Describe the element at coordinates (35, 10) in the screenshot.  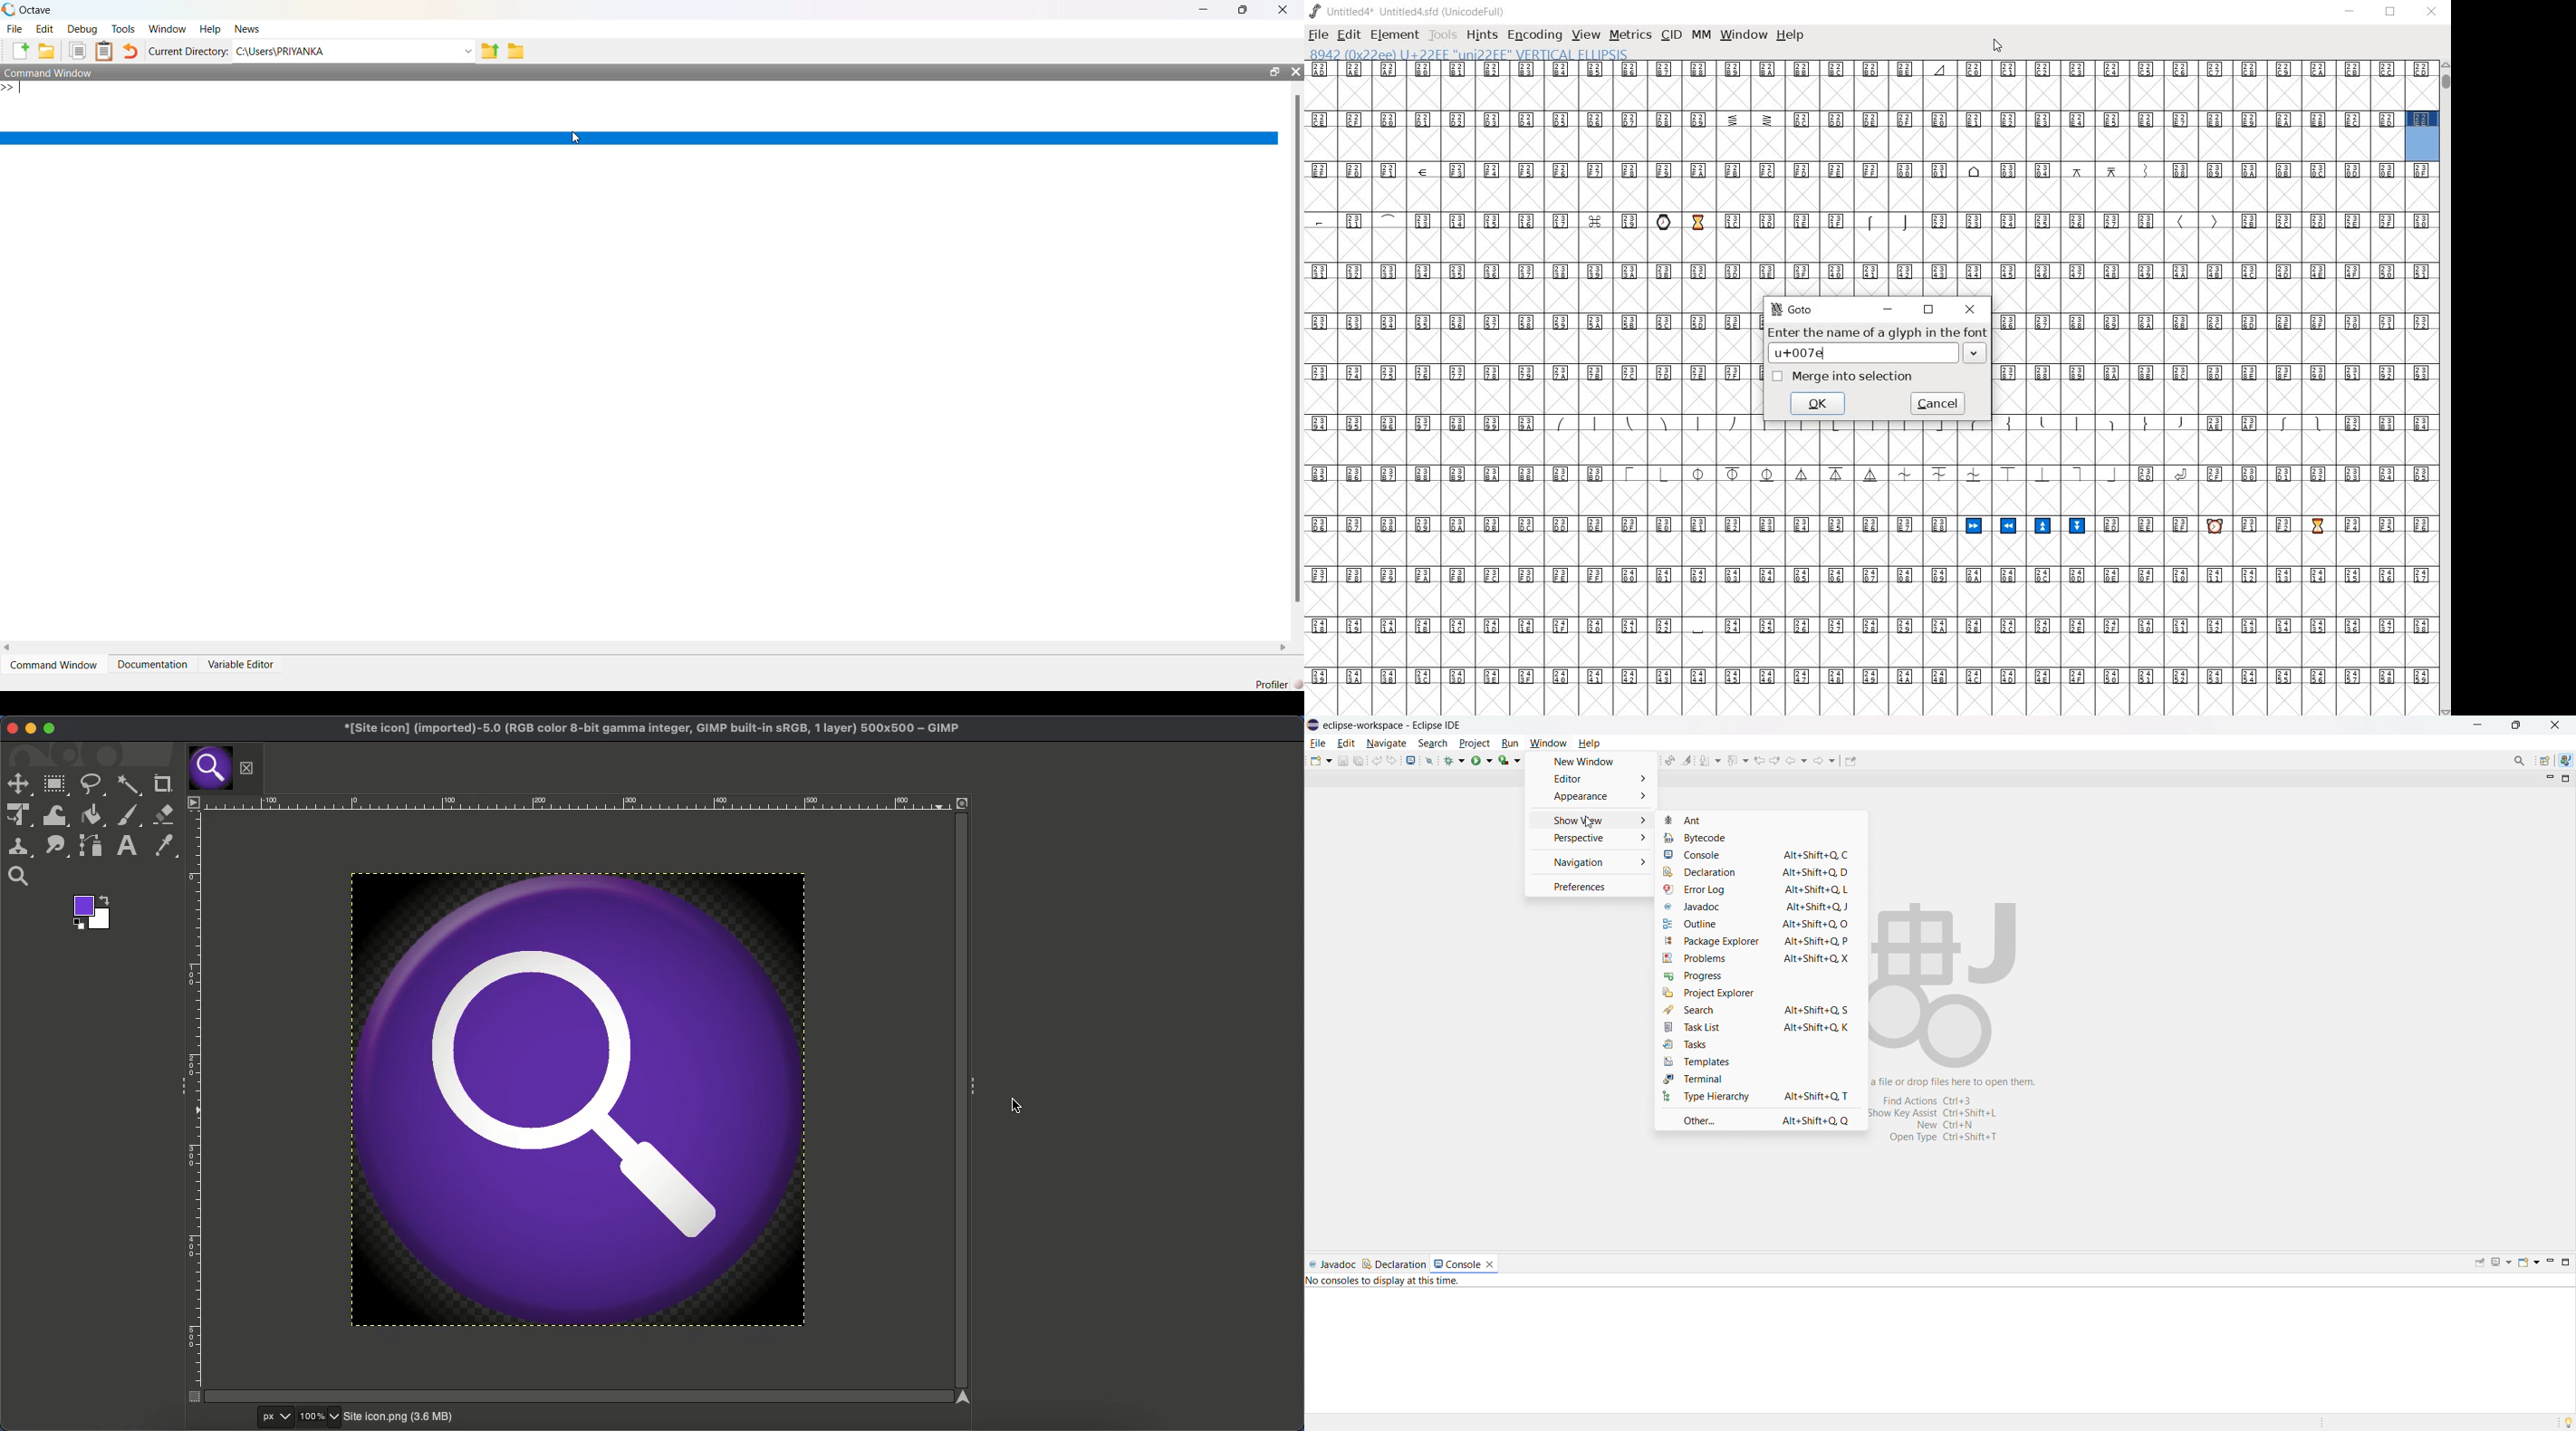
I see `Octave` at that location.